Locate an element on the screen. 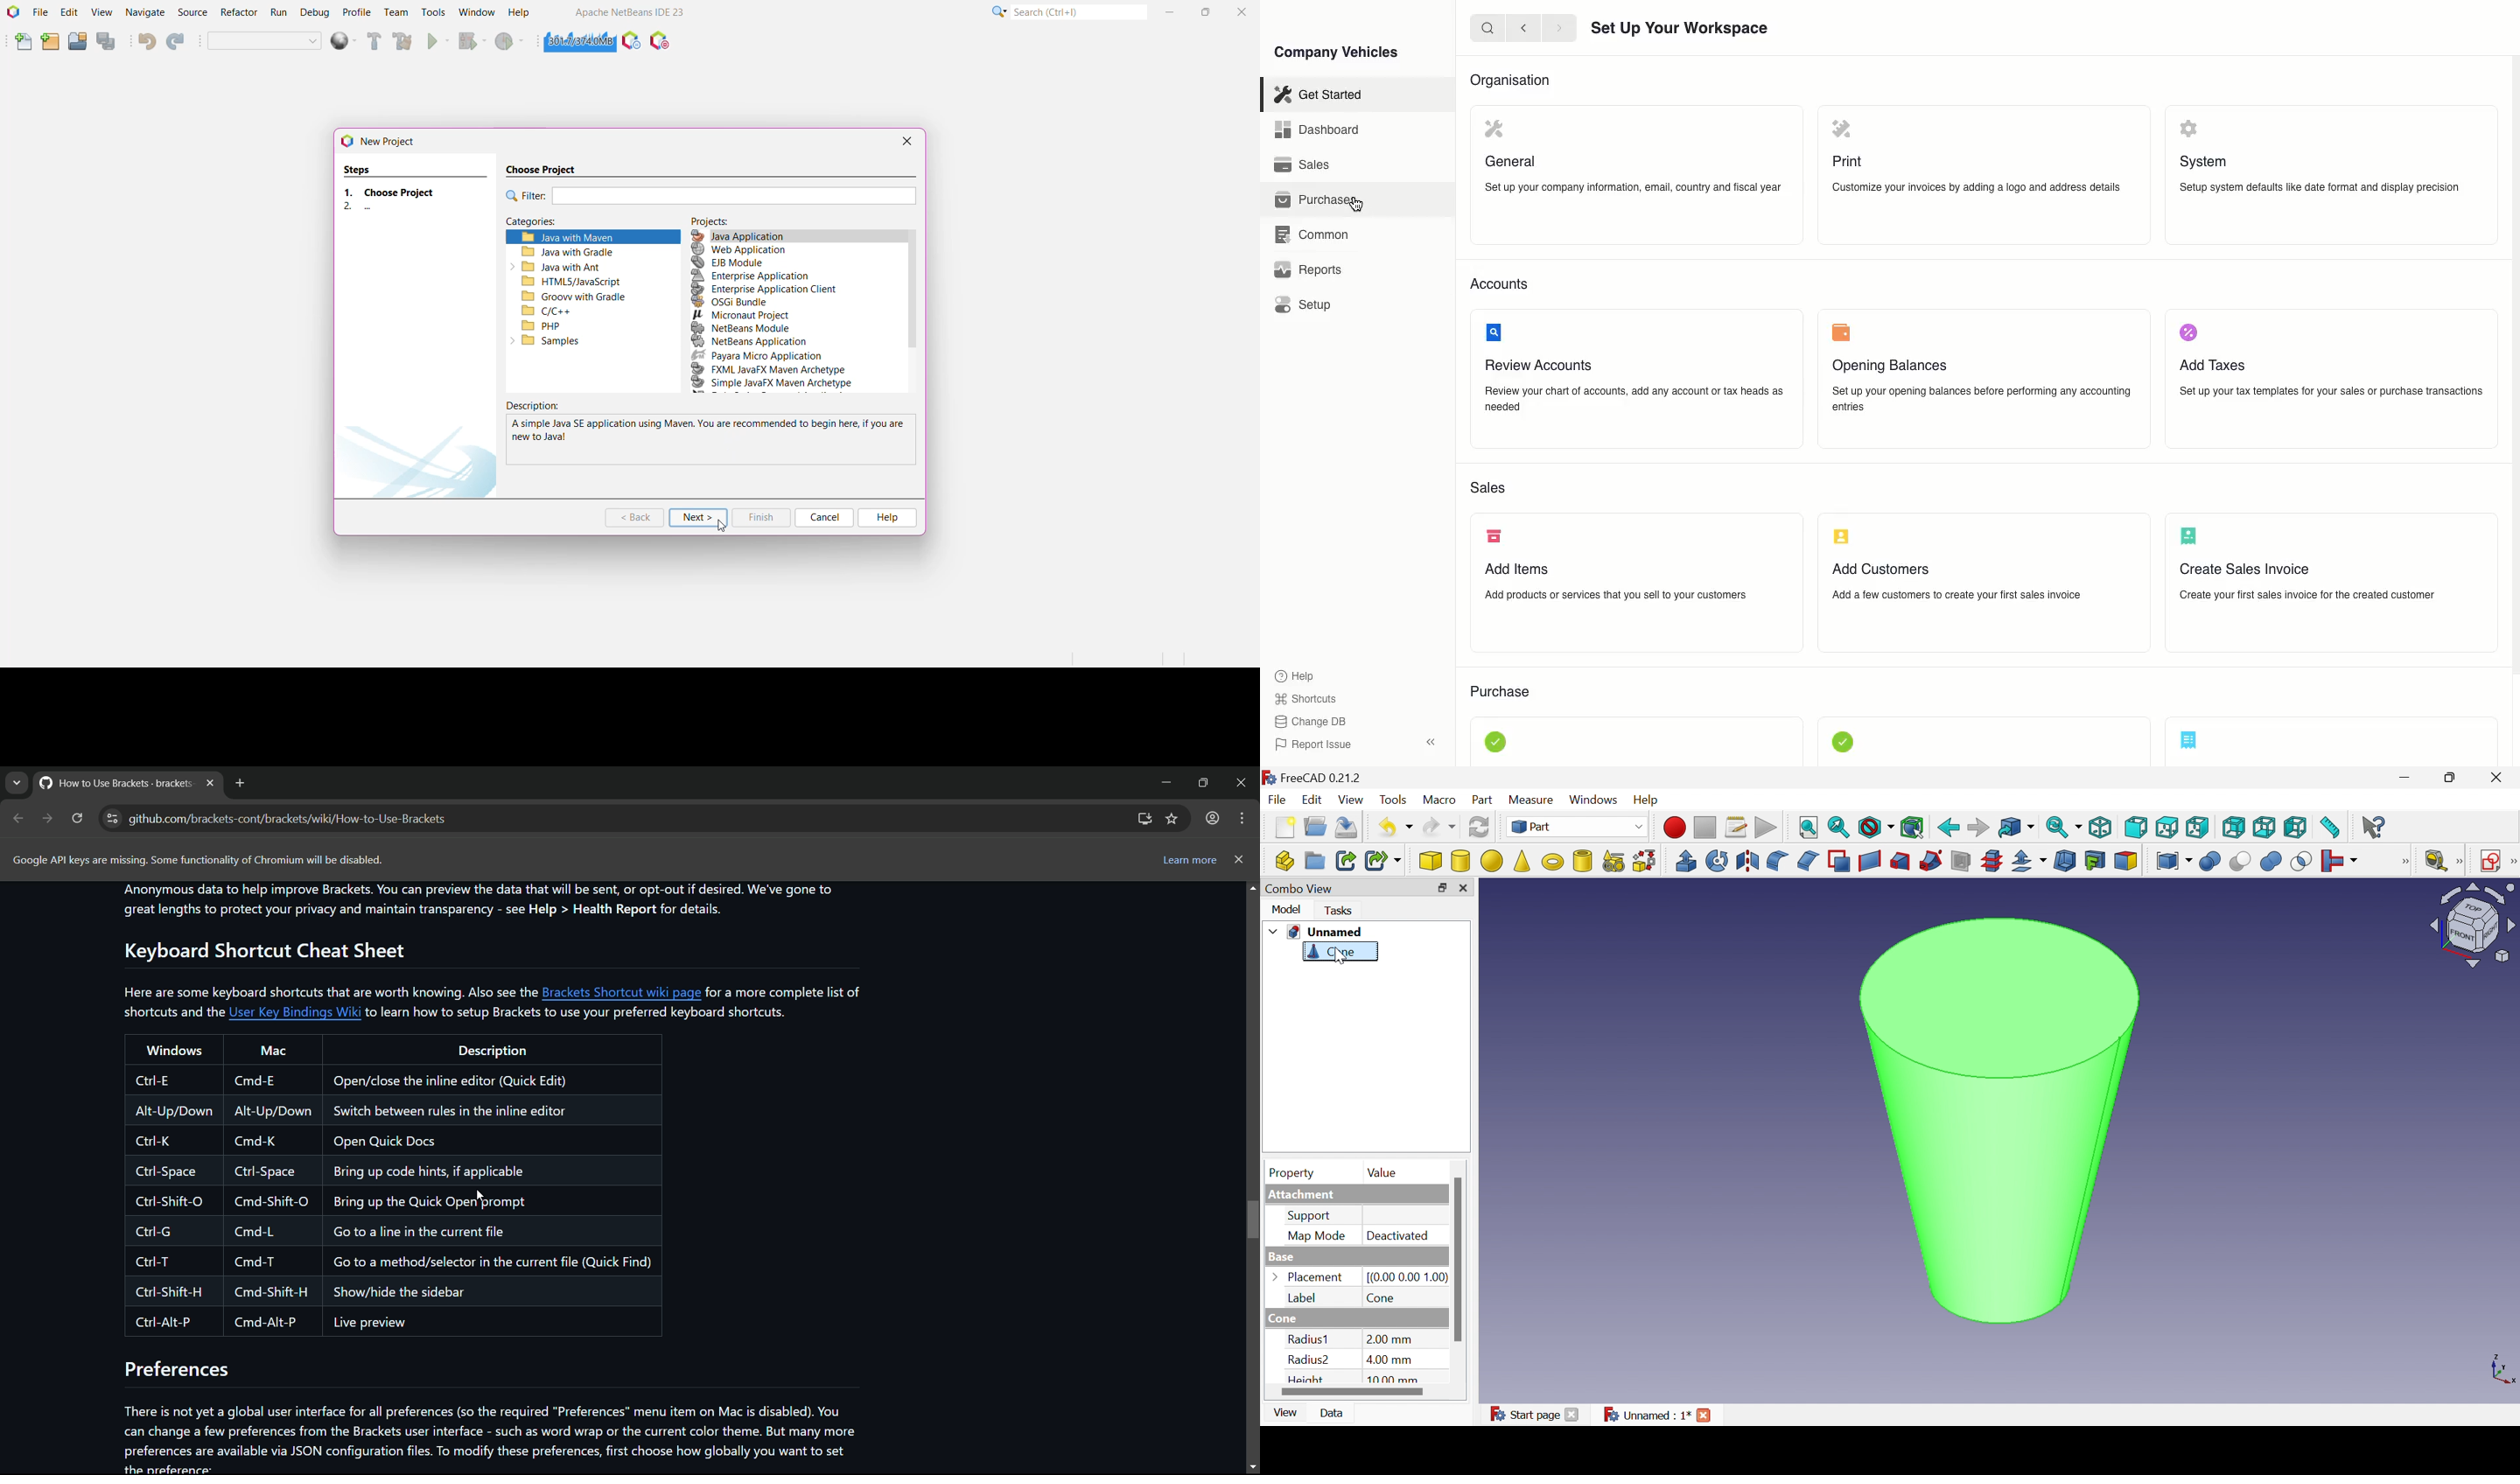 Image resolution: width=2520 pixels, height=1484 pixels. Join objects is located at coordinates (2342, 860).